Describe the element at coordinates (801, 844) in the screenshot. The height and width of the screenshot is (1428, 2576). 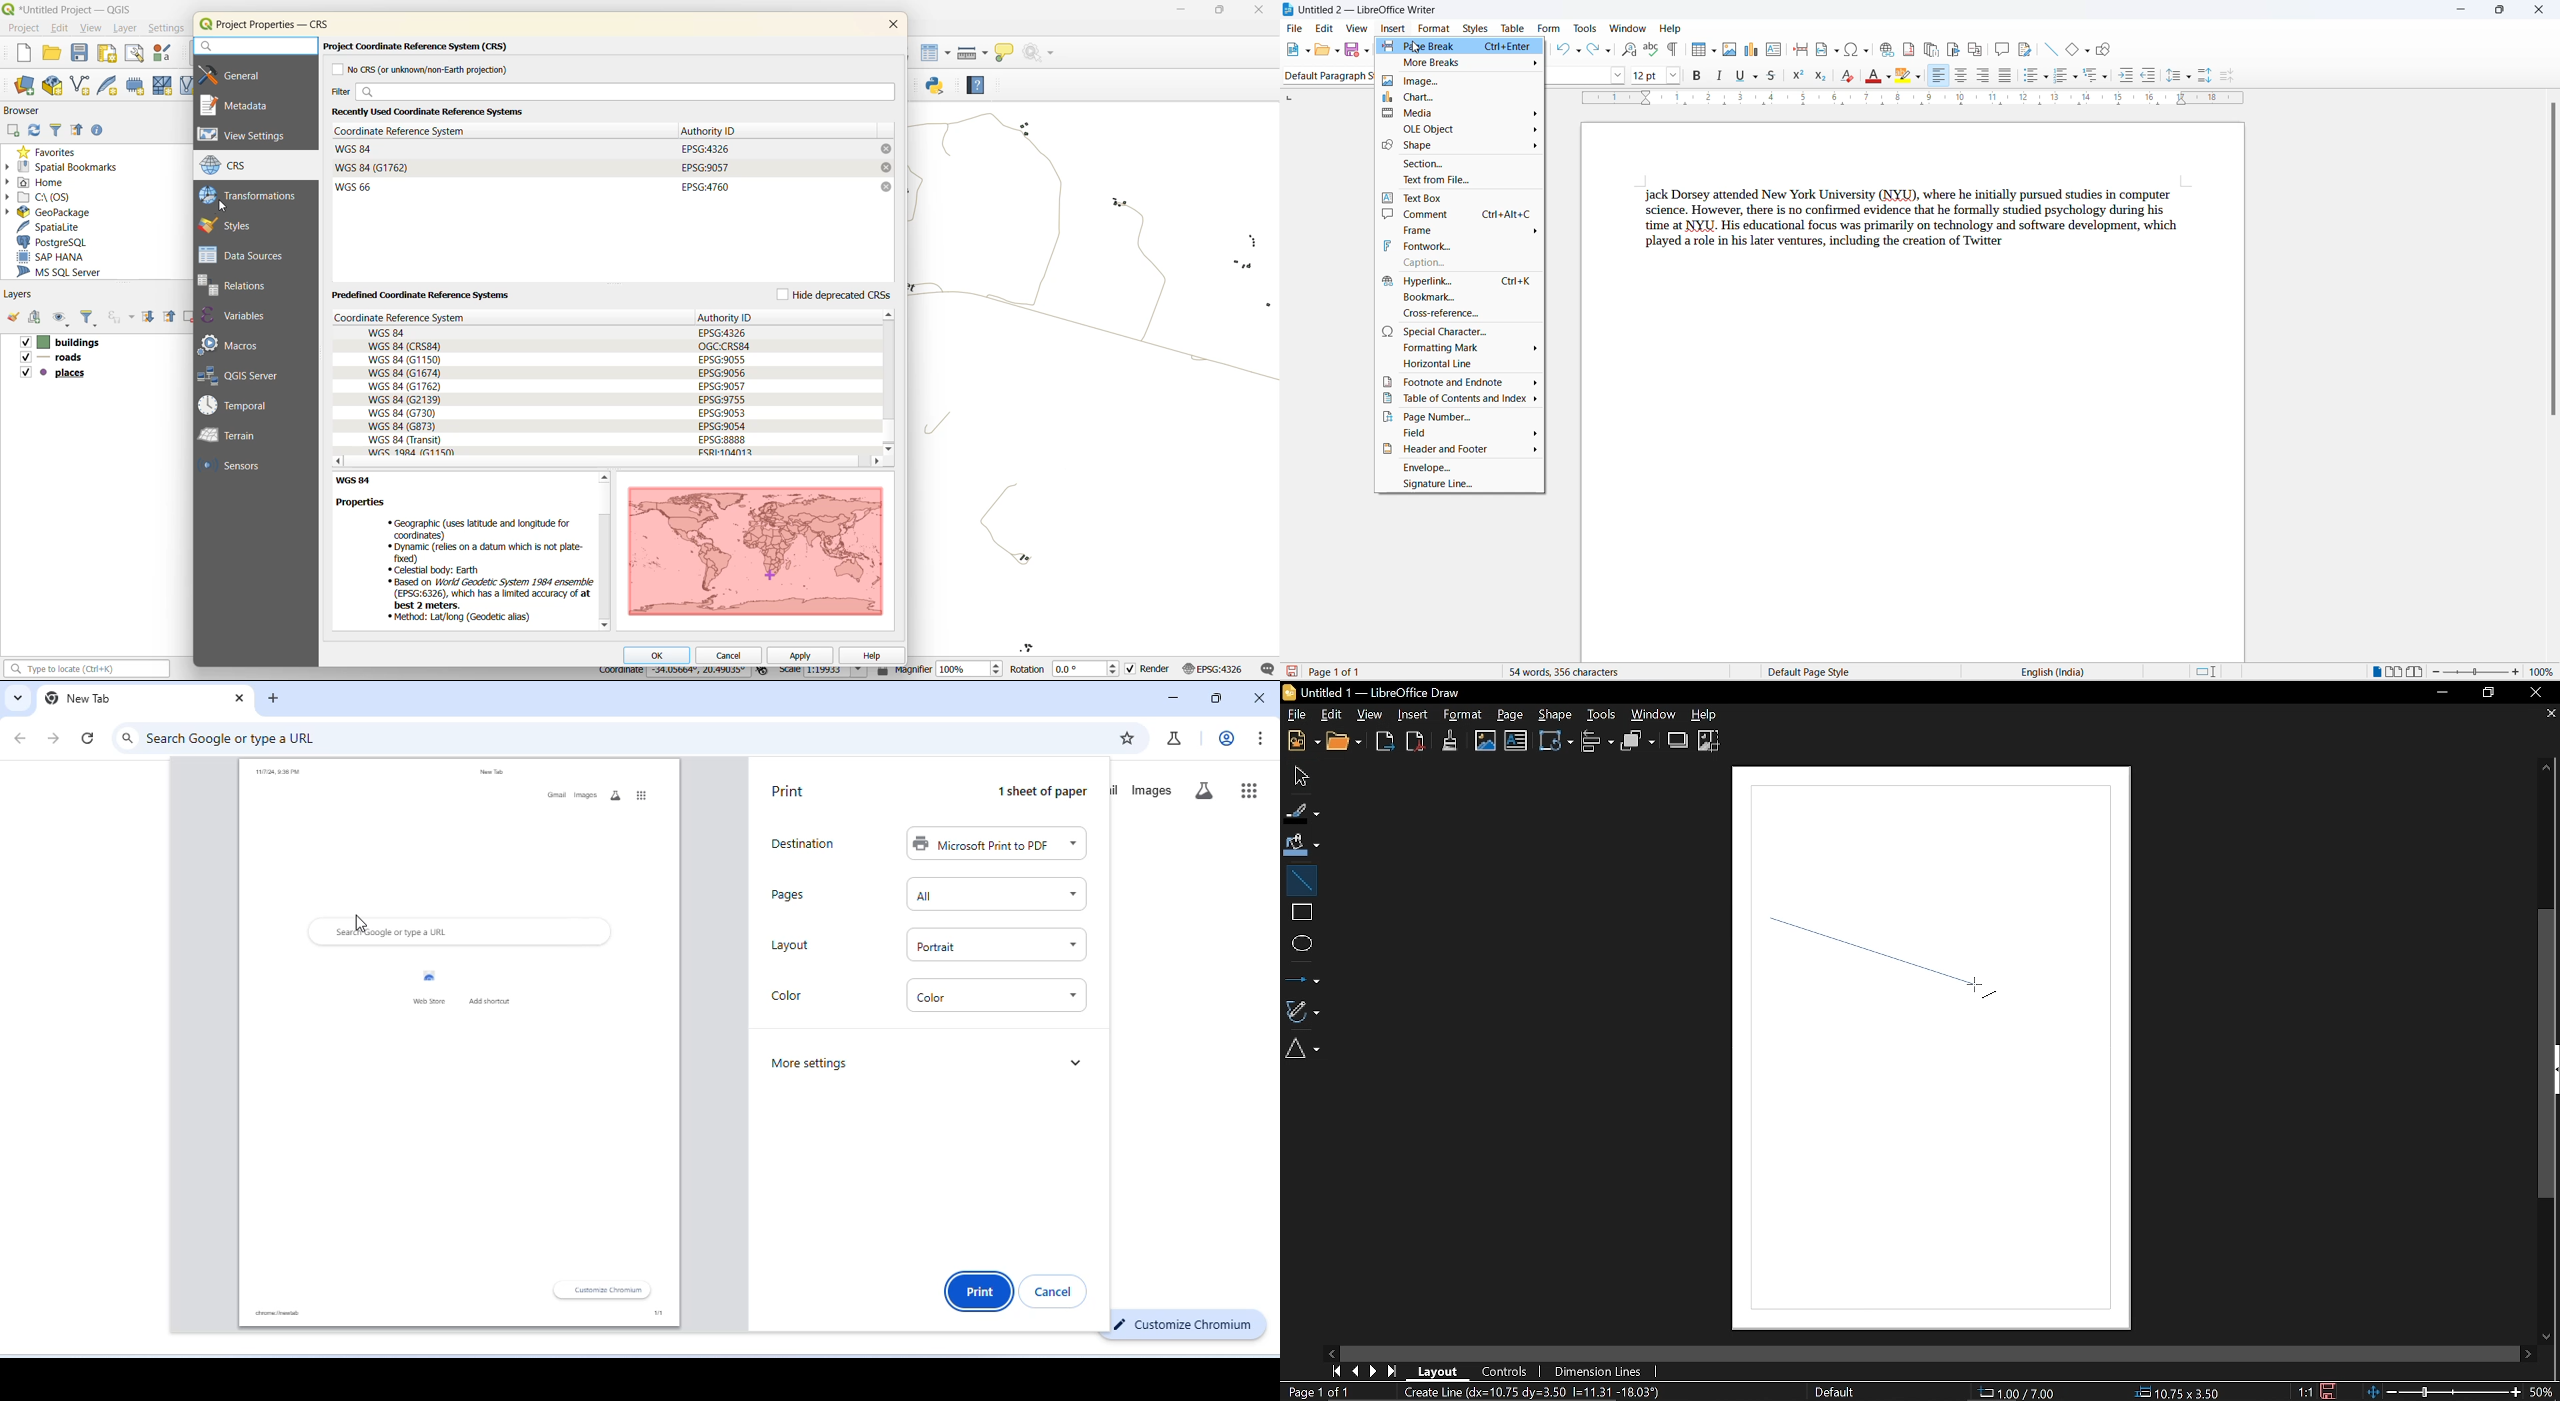
I see `destination` at that location.